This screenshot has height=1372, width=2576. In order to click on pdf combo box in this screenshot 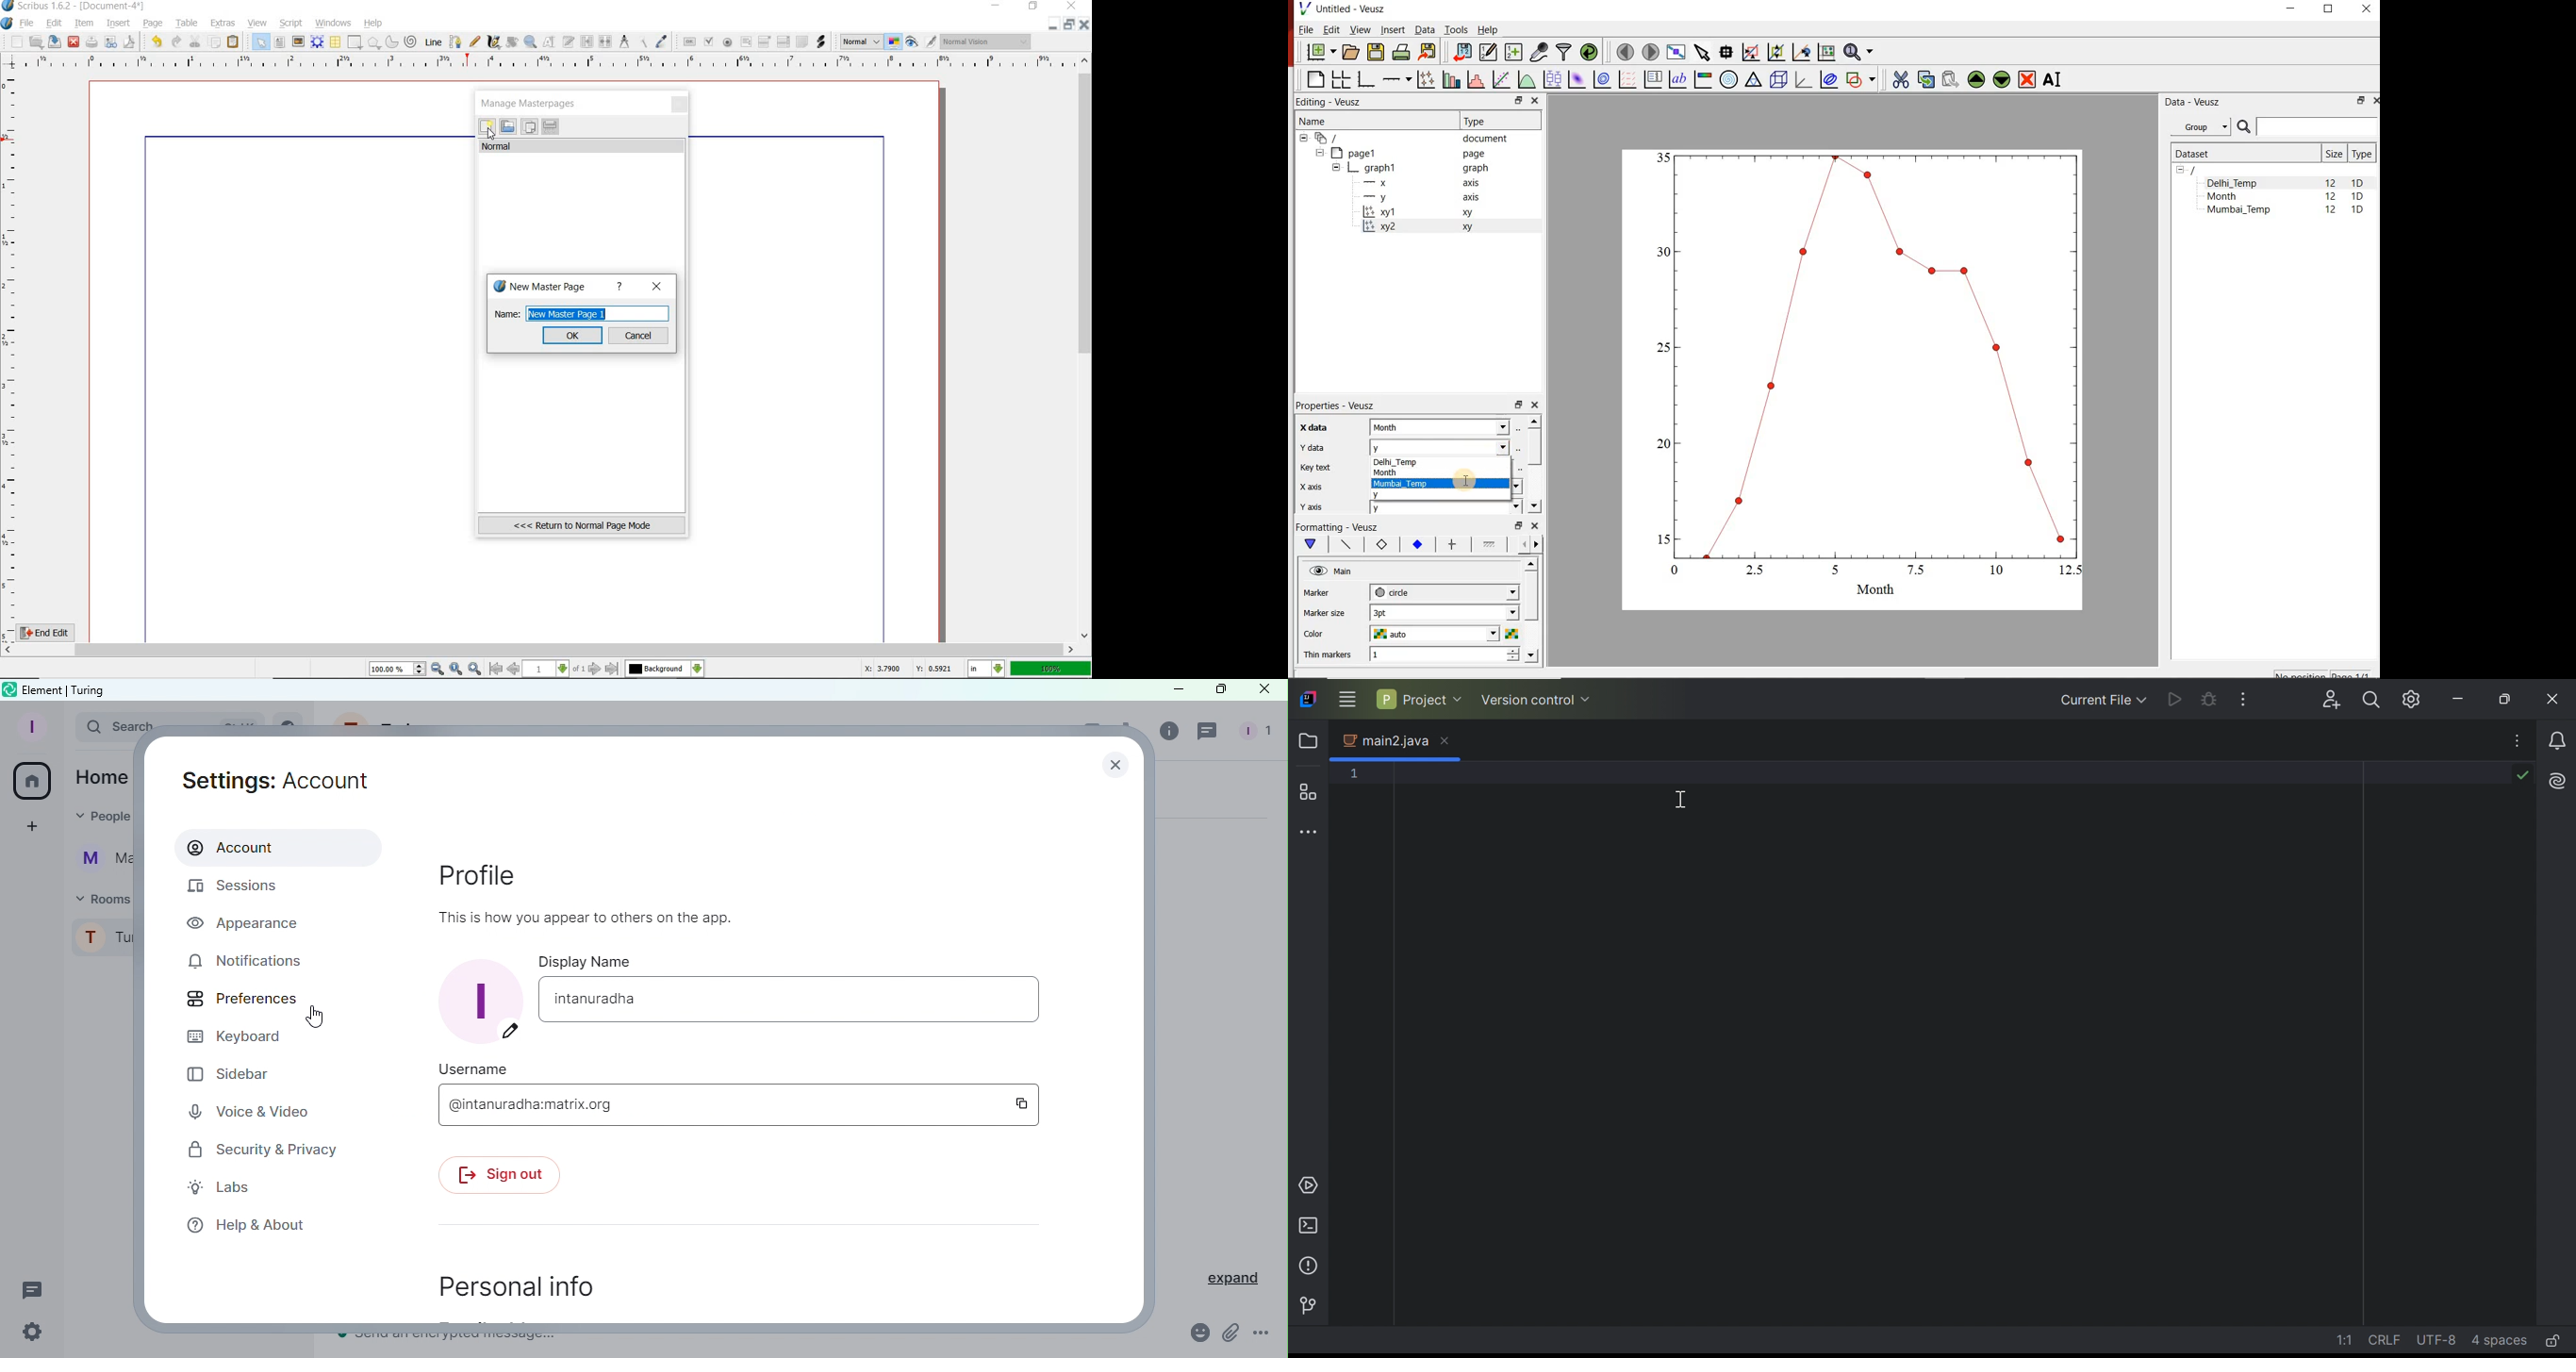, I will do `click(765, 41)`.